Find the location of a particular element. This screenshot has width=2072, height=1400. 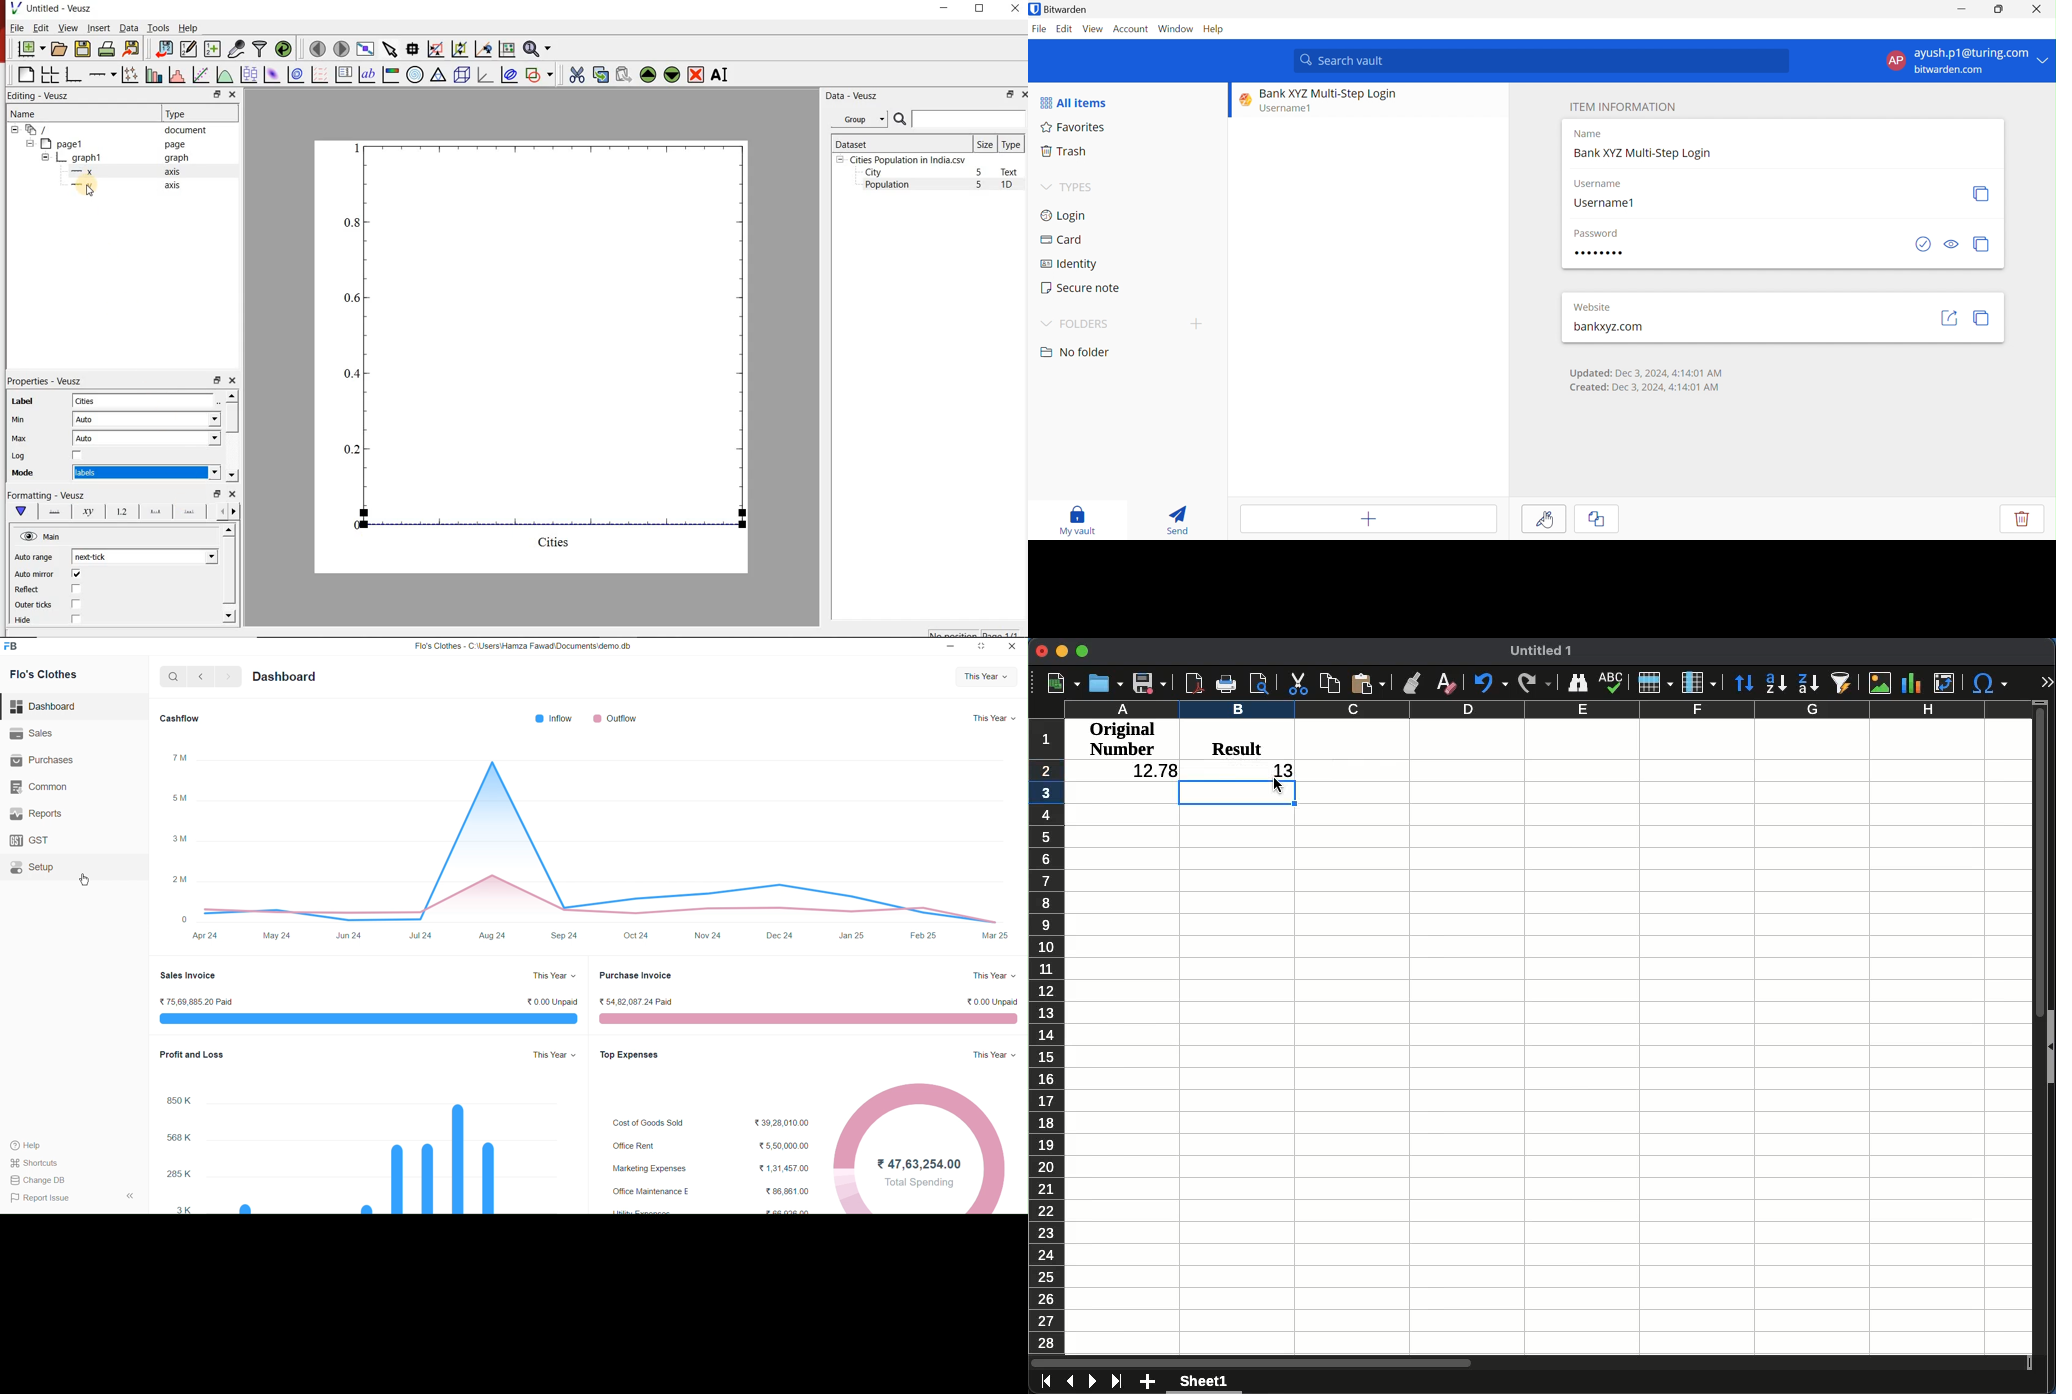

GST is located at coordinates (33, 838).